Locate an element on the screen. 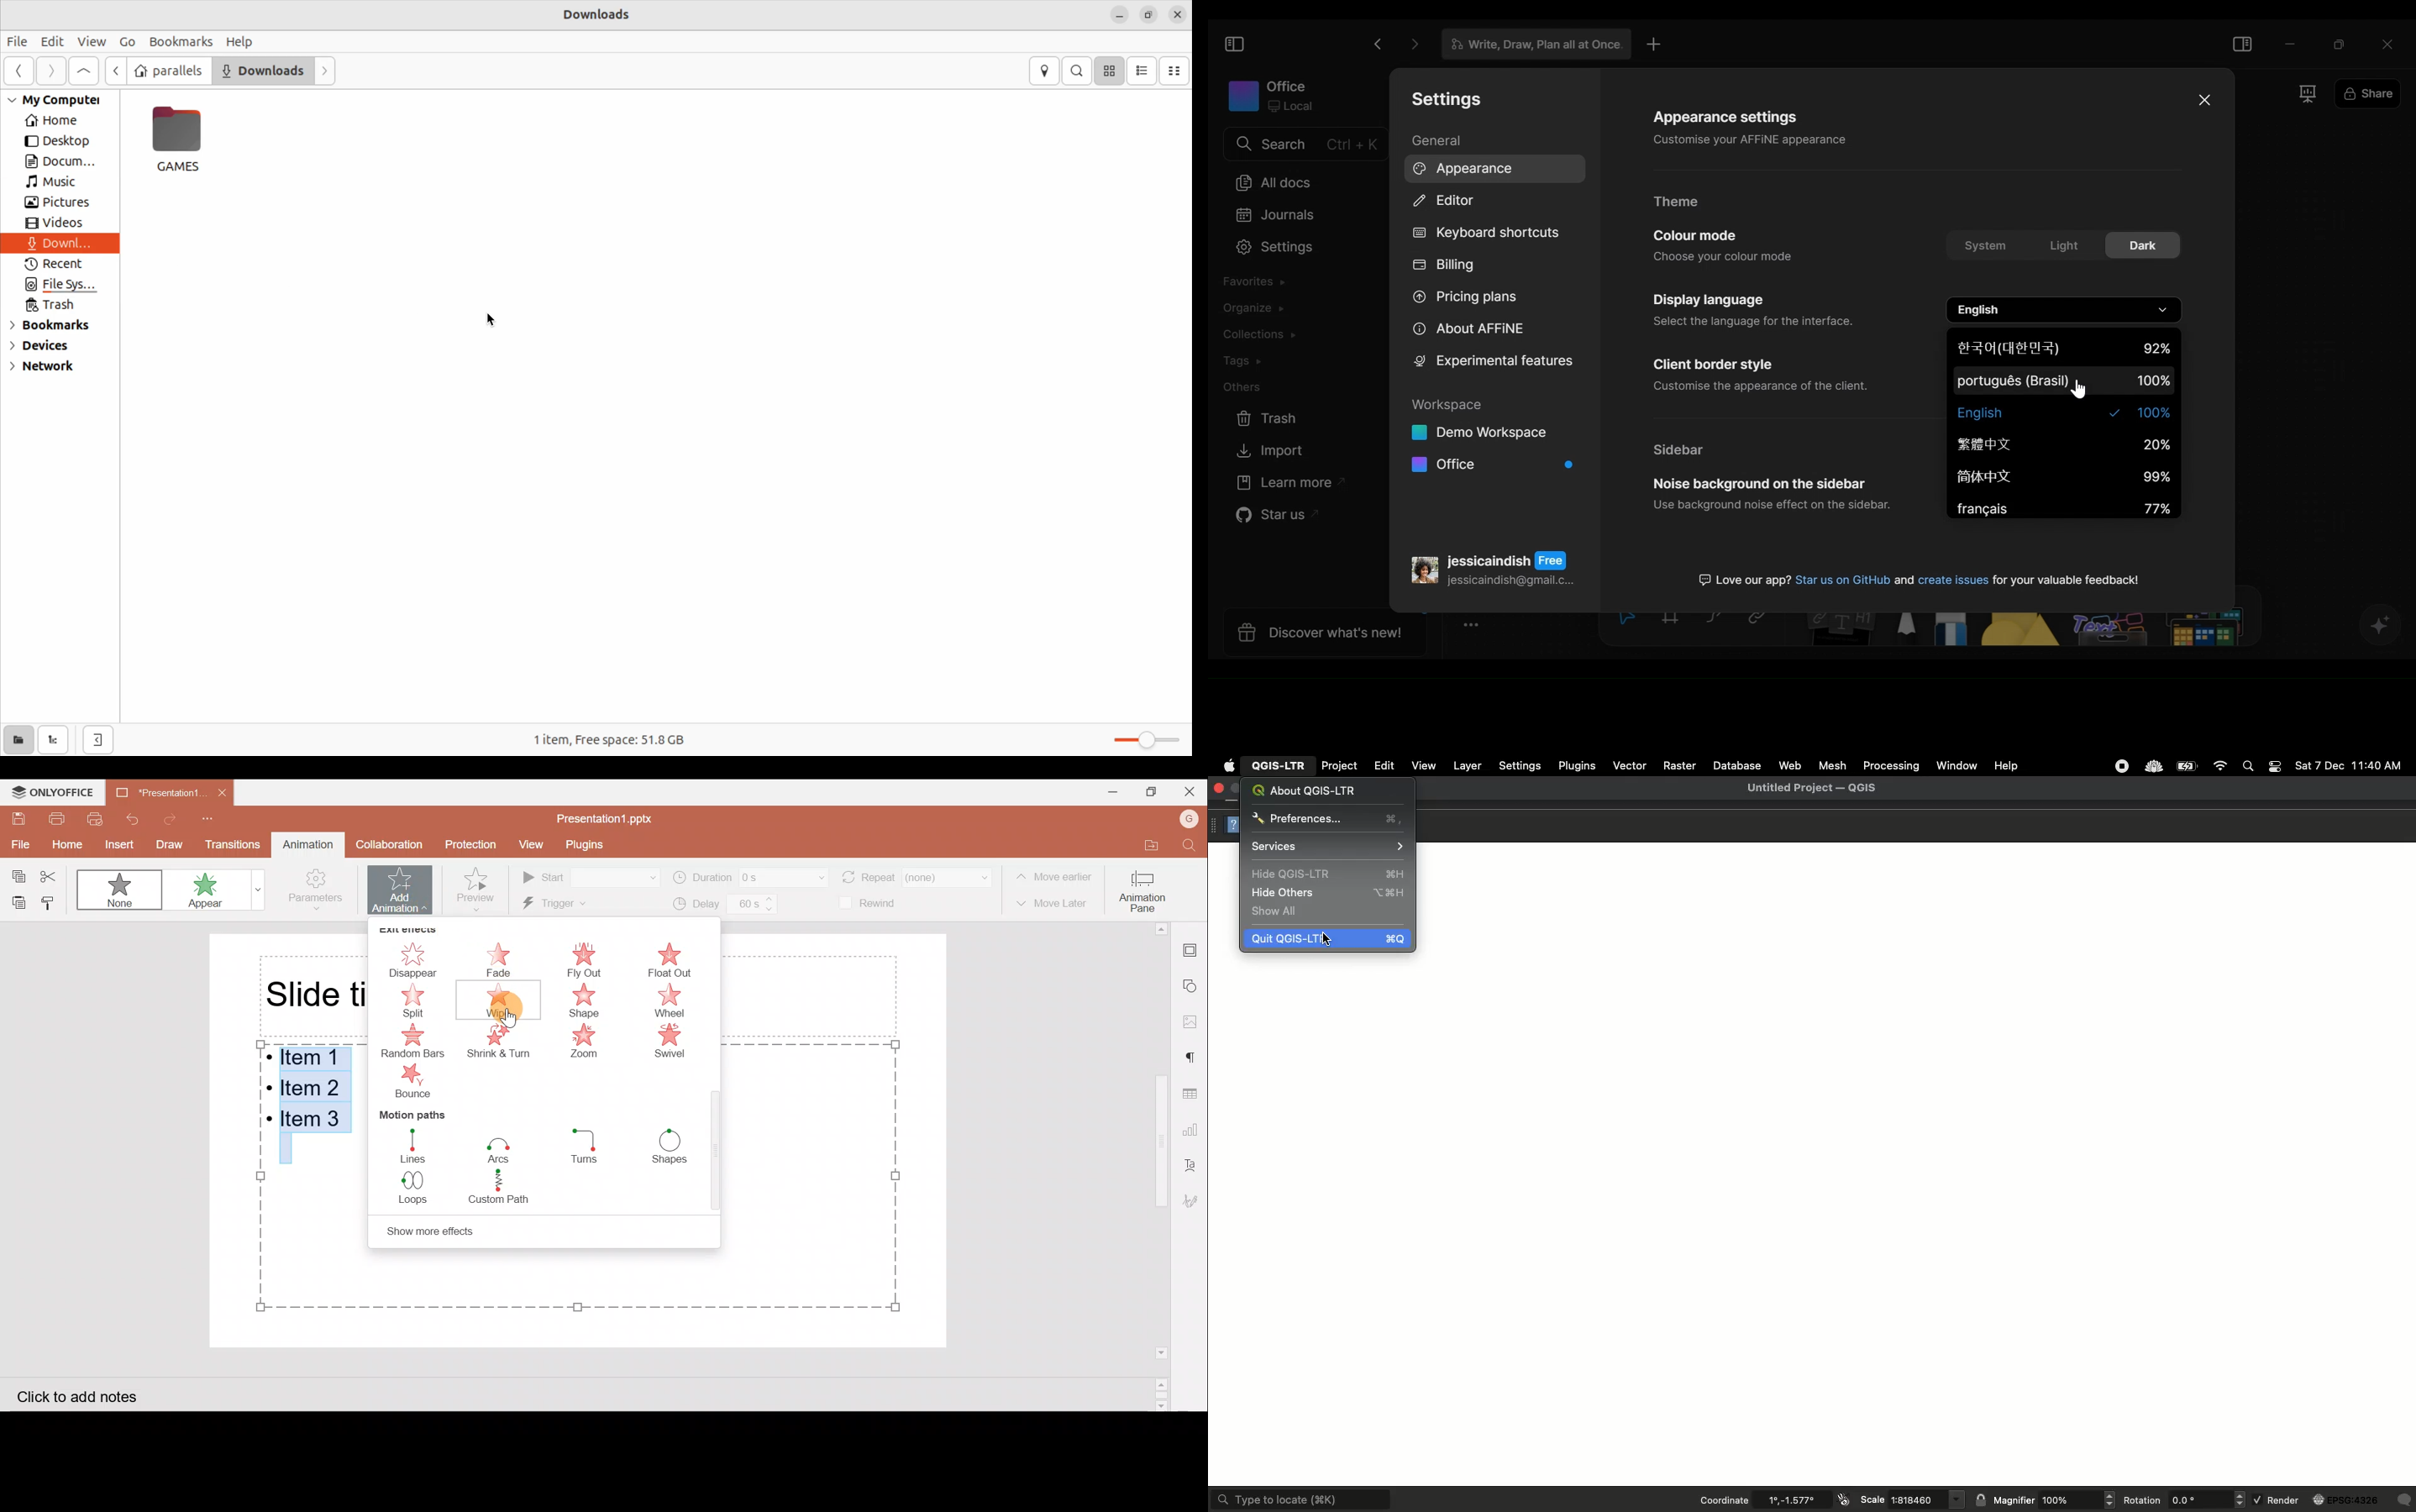 This screenshot has width=2436, height=1512. Pen is located at coordinates (1907, 631).